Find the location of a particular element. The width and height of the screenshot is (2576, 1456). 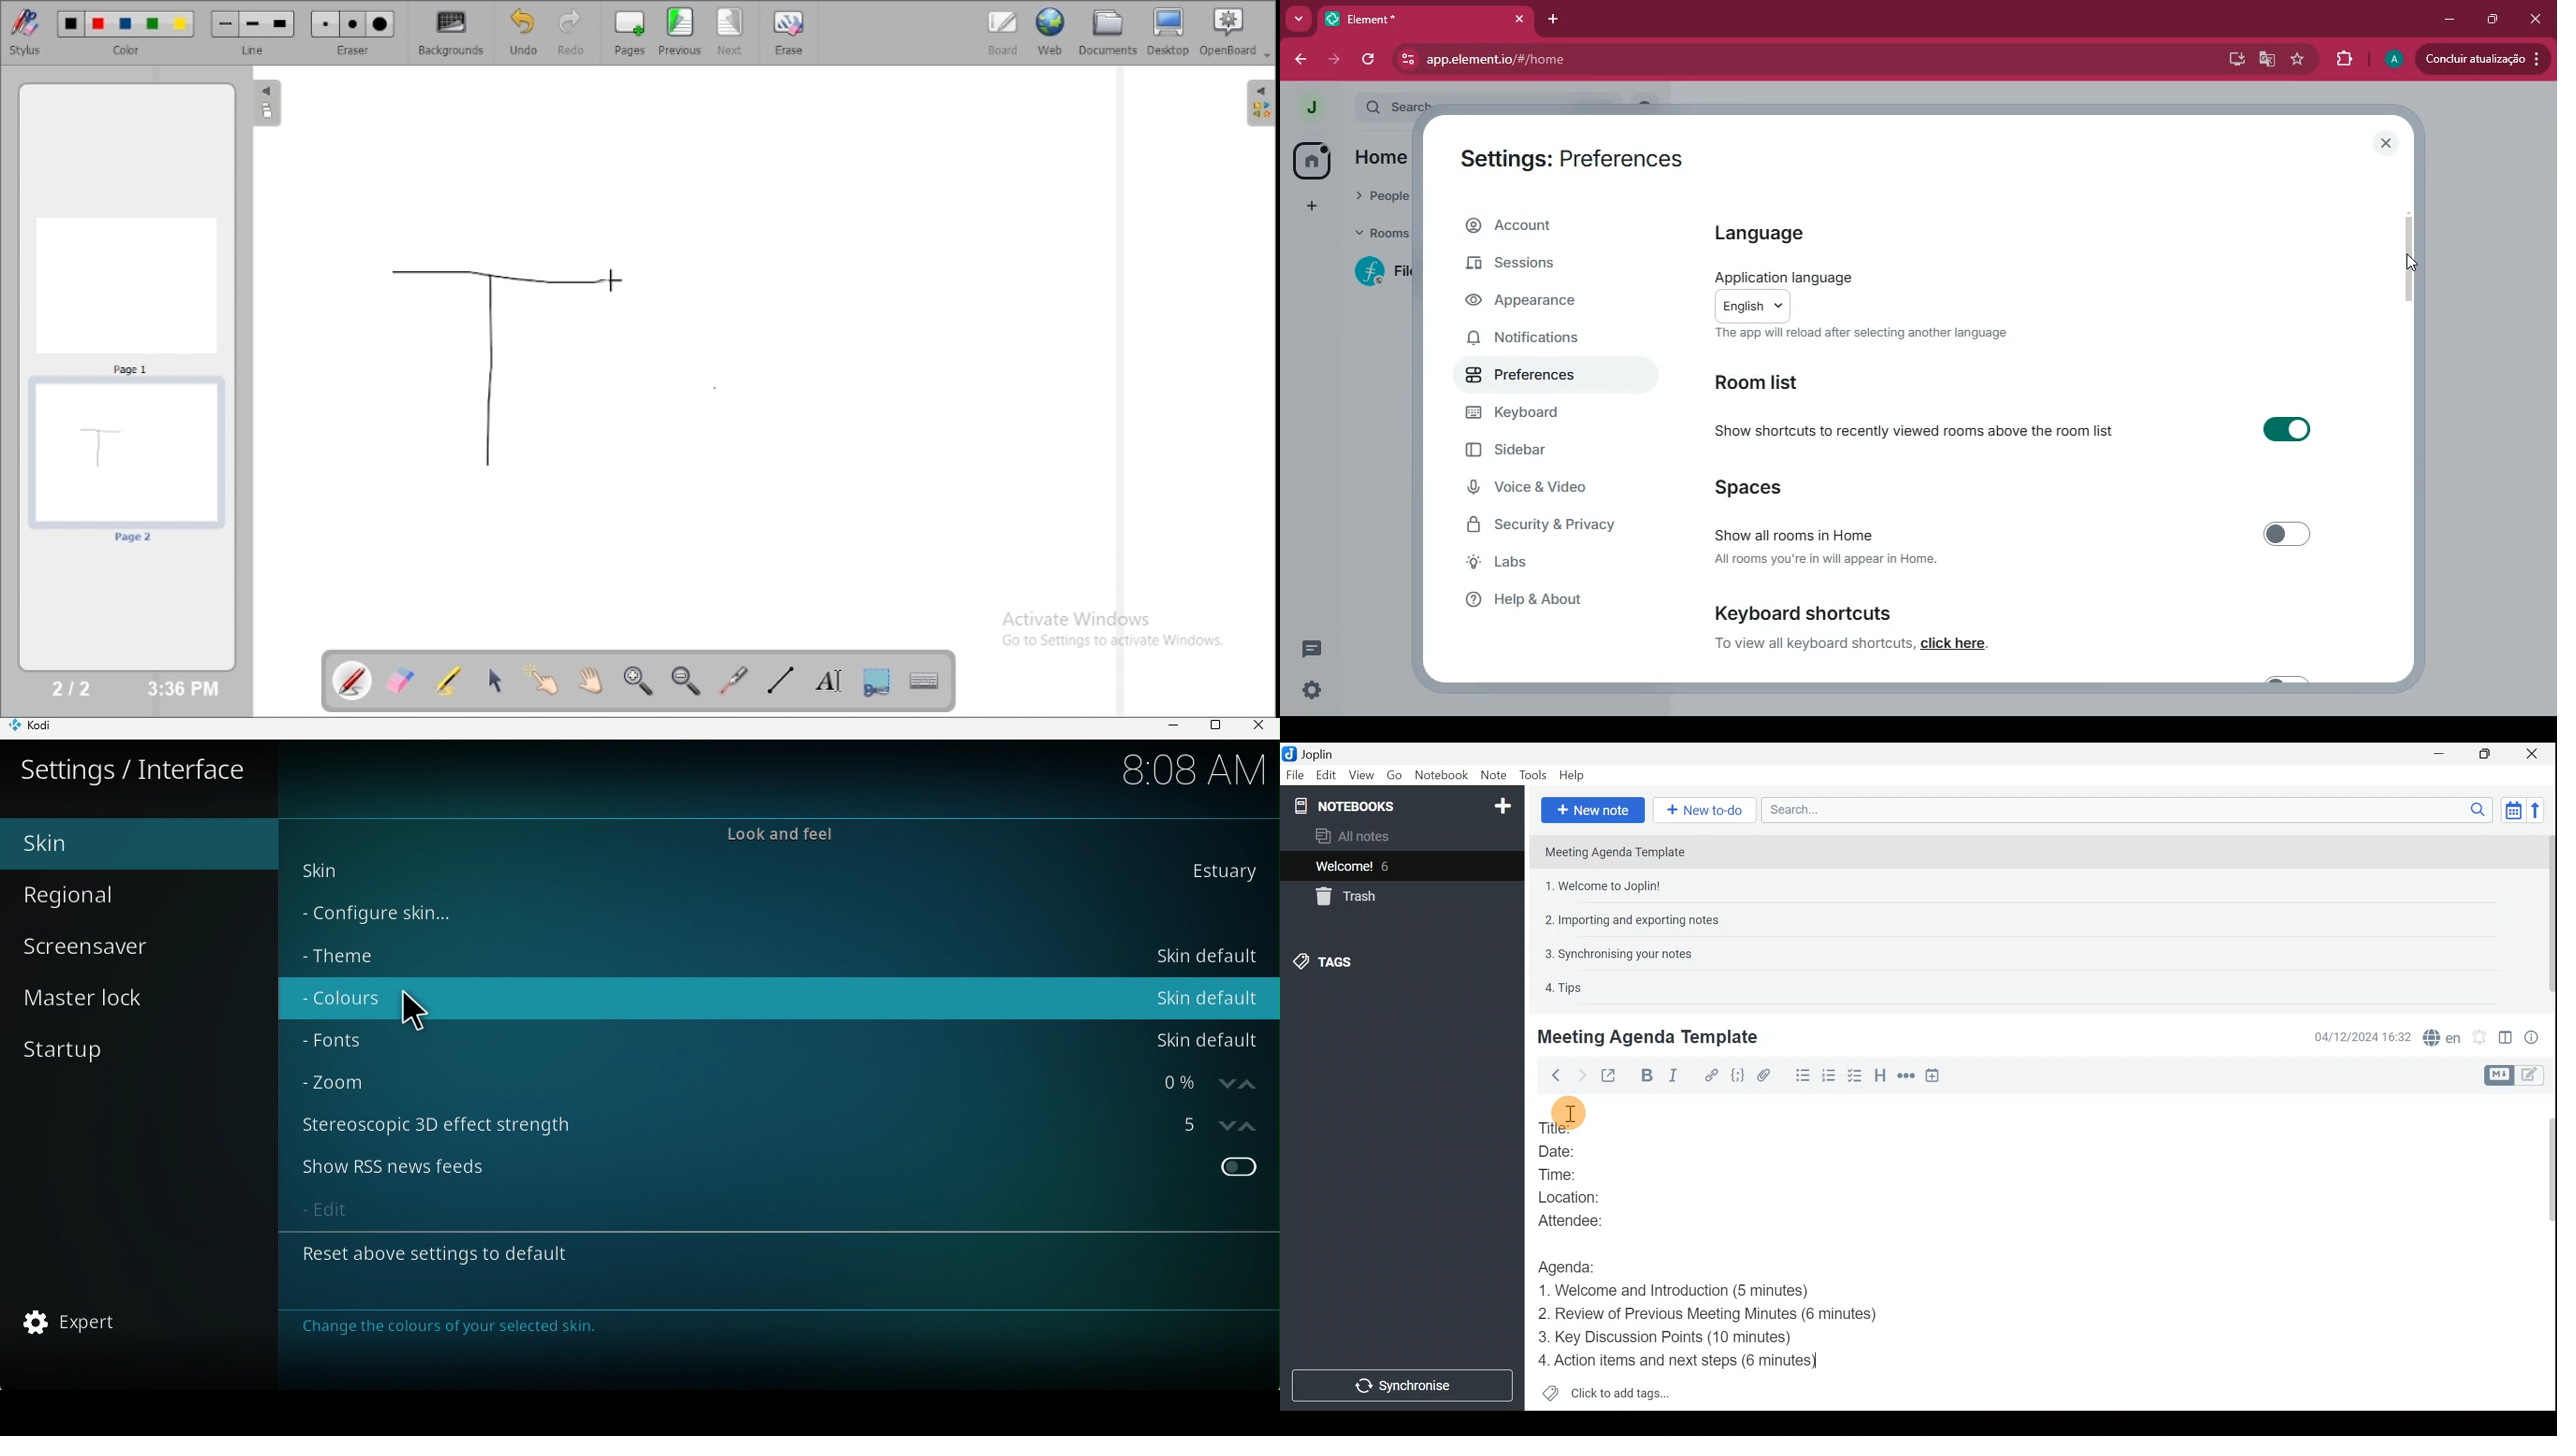

Key Discussion Points (10 minutes) is located at coordinates (1674, 1338).